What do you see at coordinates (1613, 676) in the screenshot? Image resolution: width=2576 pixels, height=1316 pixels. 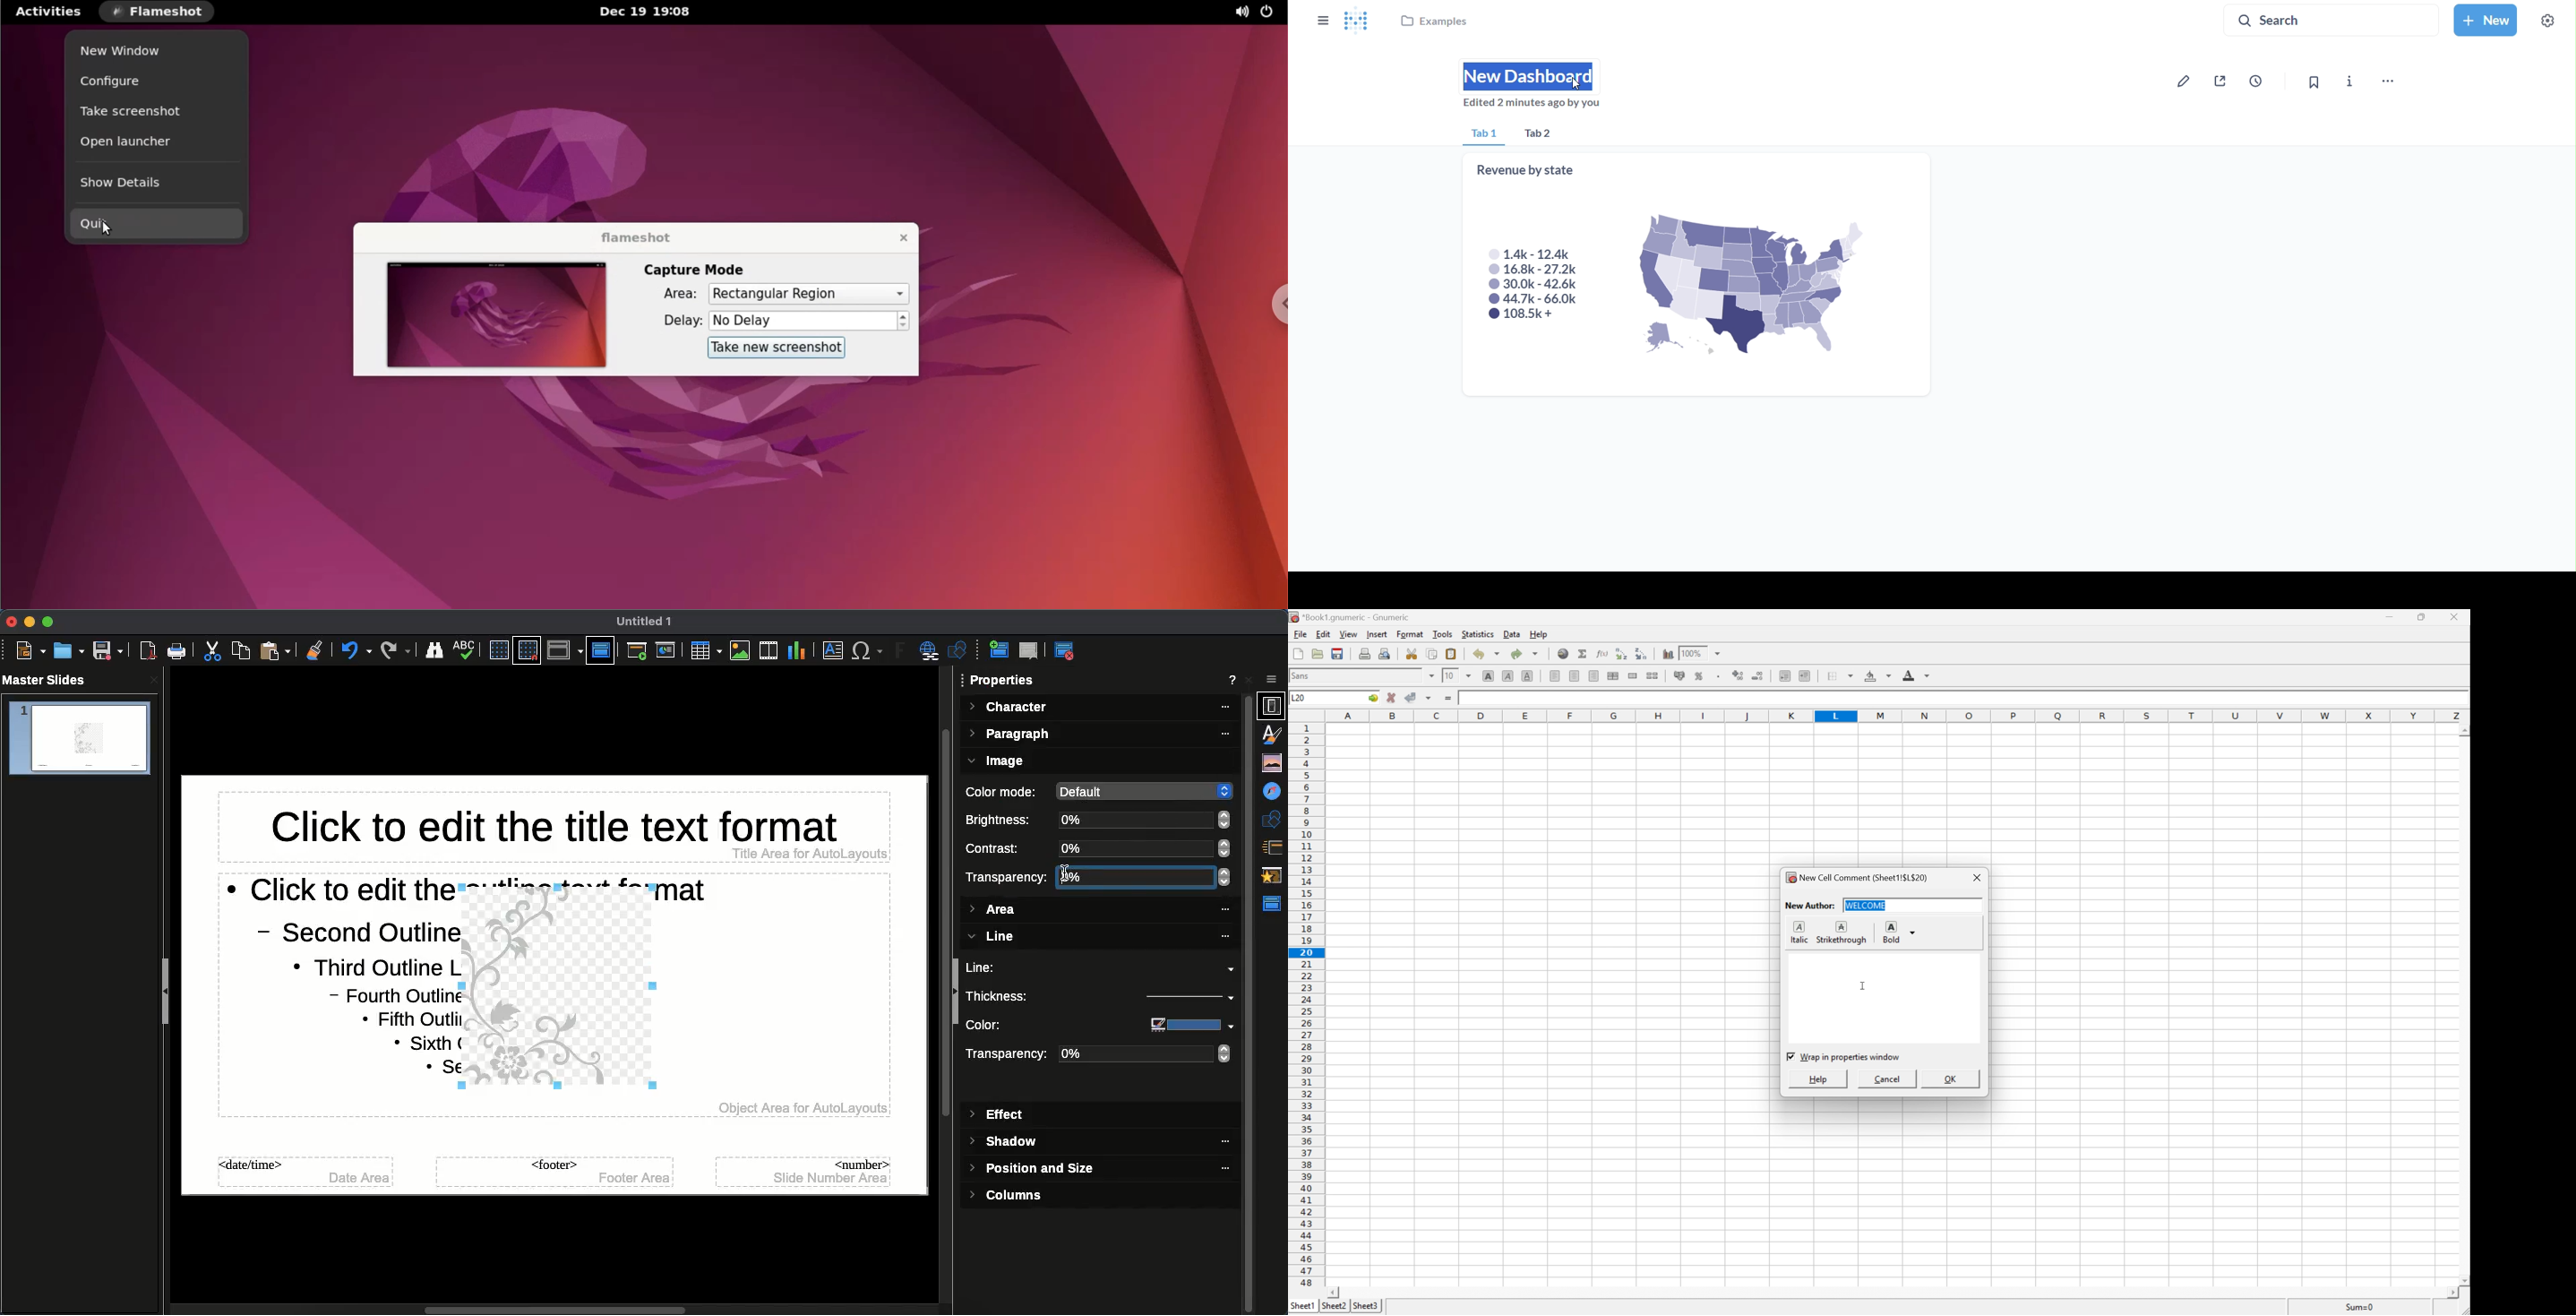 I see `Center horizontally across selection` at bounding box center [1613, 676].